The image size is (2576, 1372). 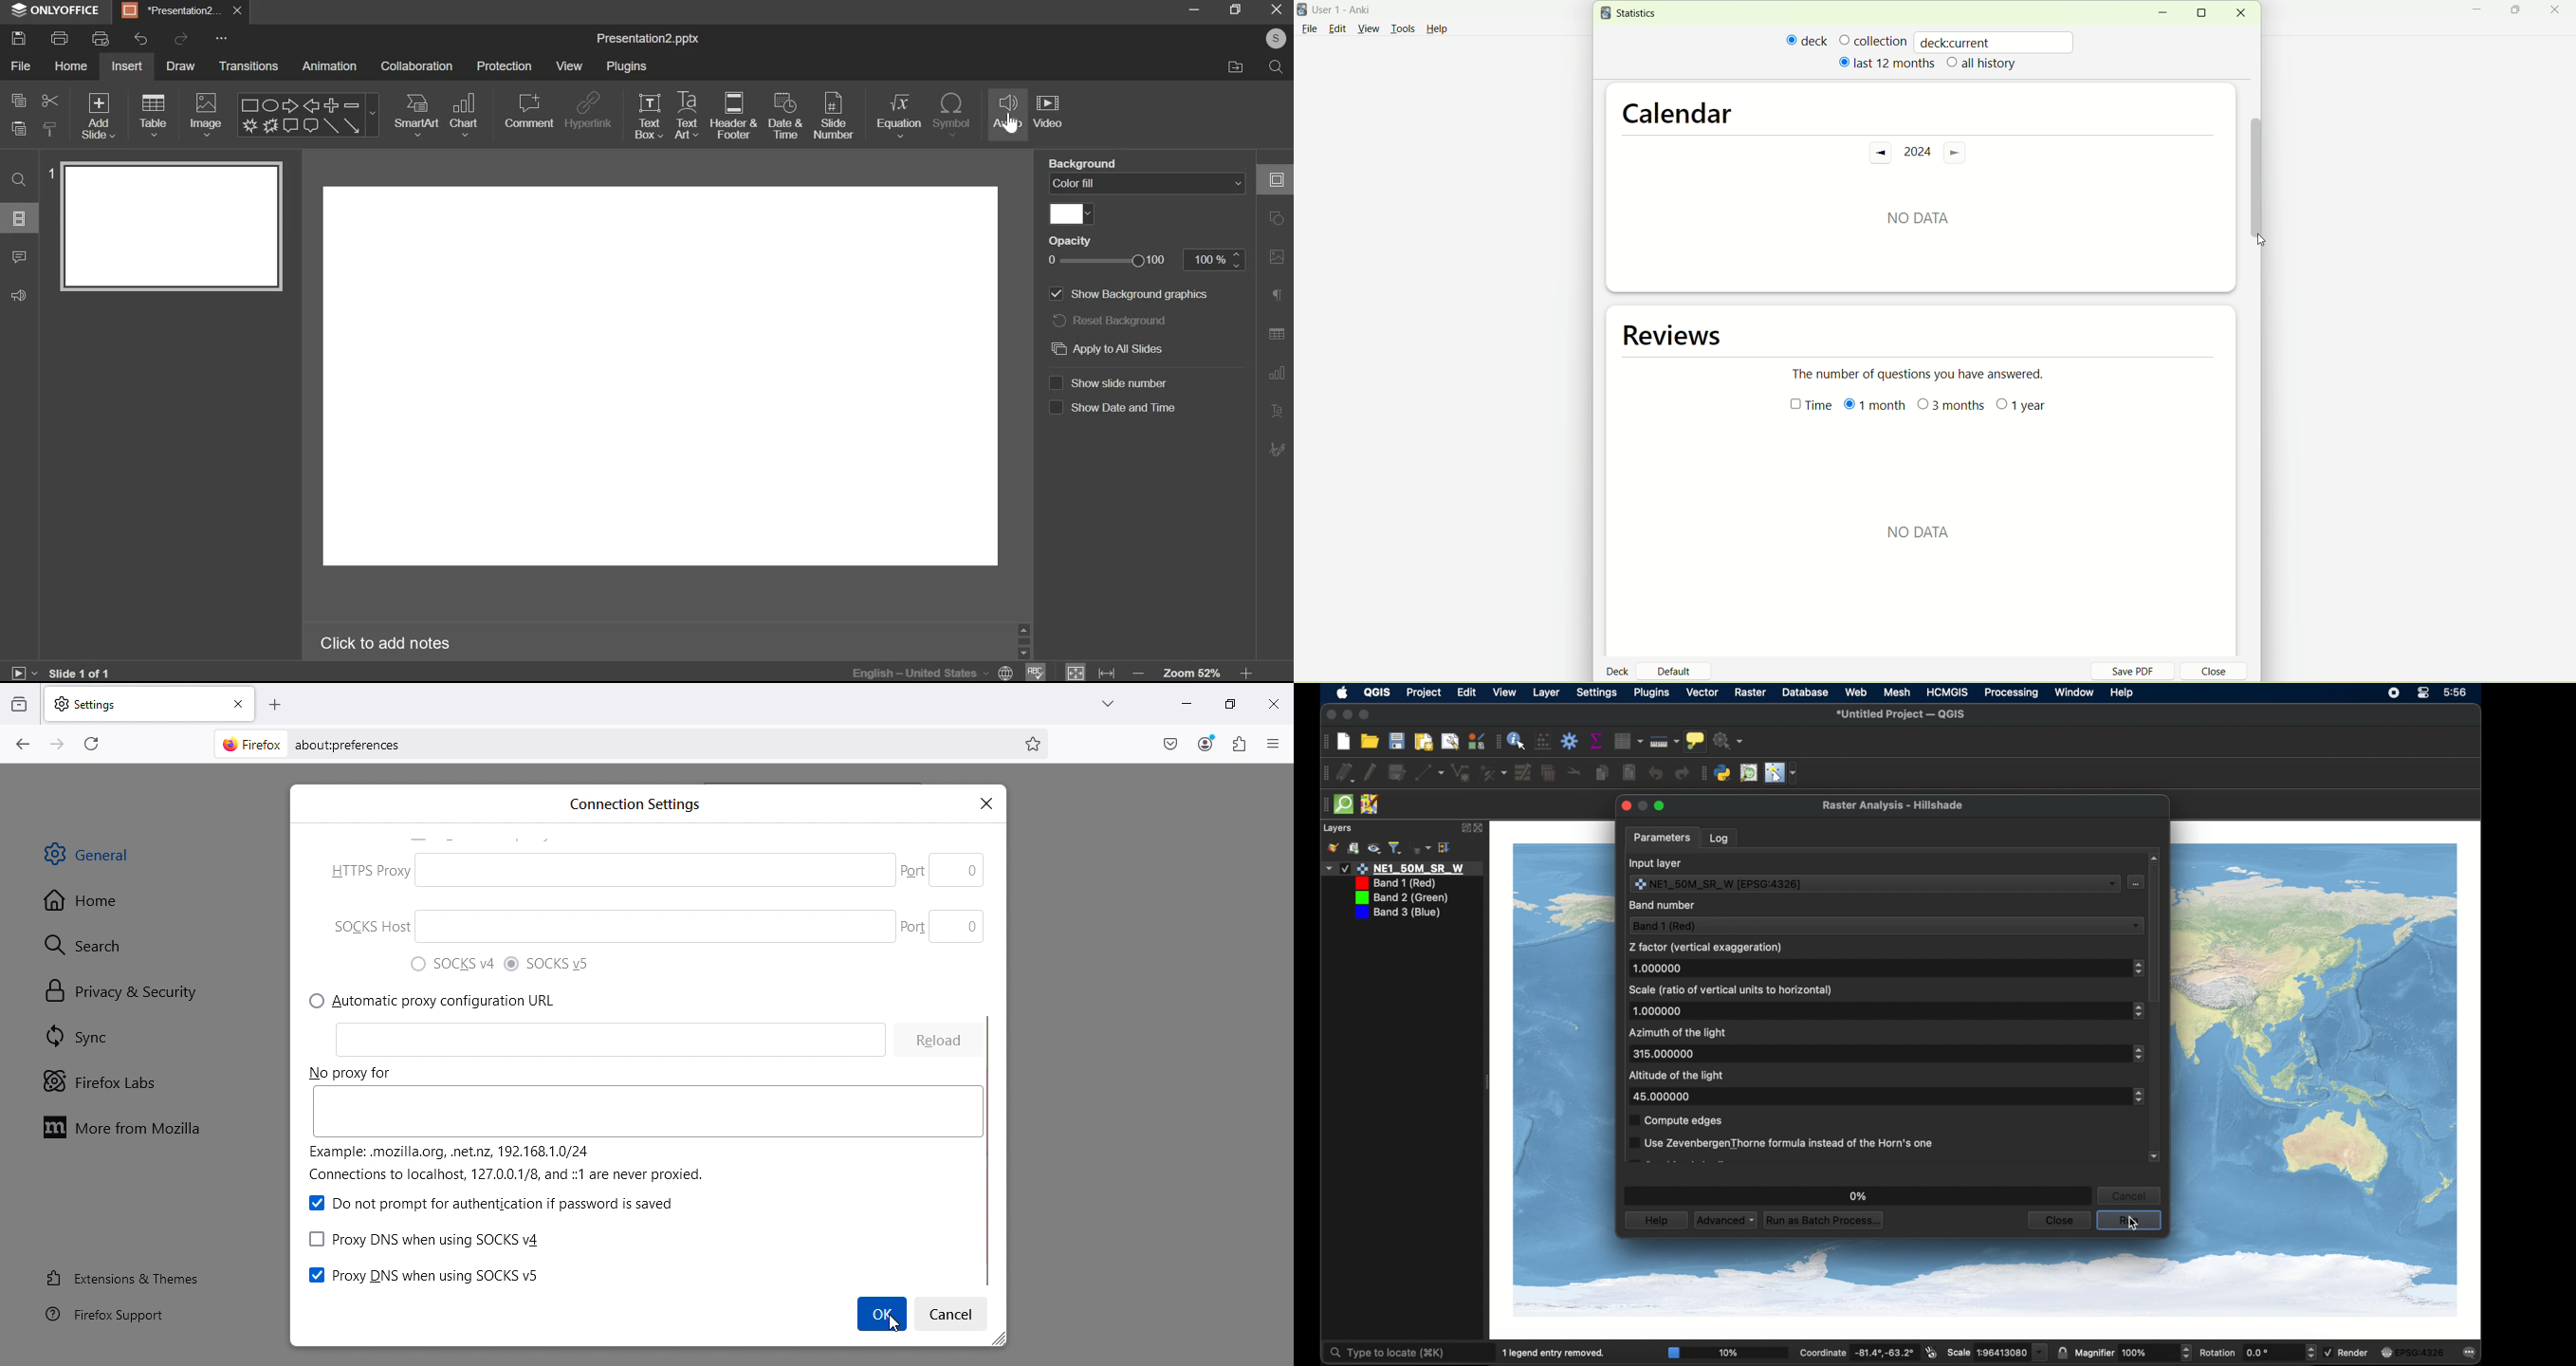 What do you see at coordinates (1240, 744) in the screenshot?
I see `Extensions` at bounding box center [1240, 744].